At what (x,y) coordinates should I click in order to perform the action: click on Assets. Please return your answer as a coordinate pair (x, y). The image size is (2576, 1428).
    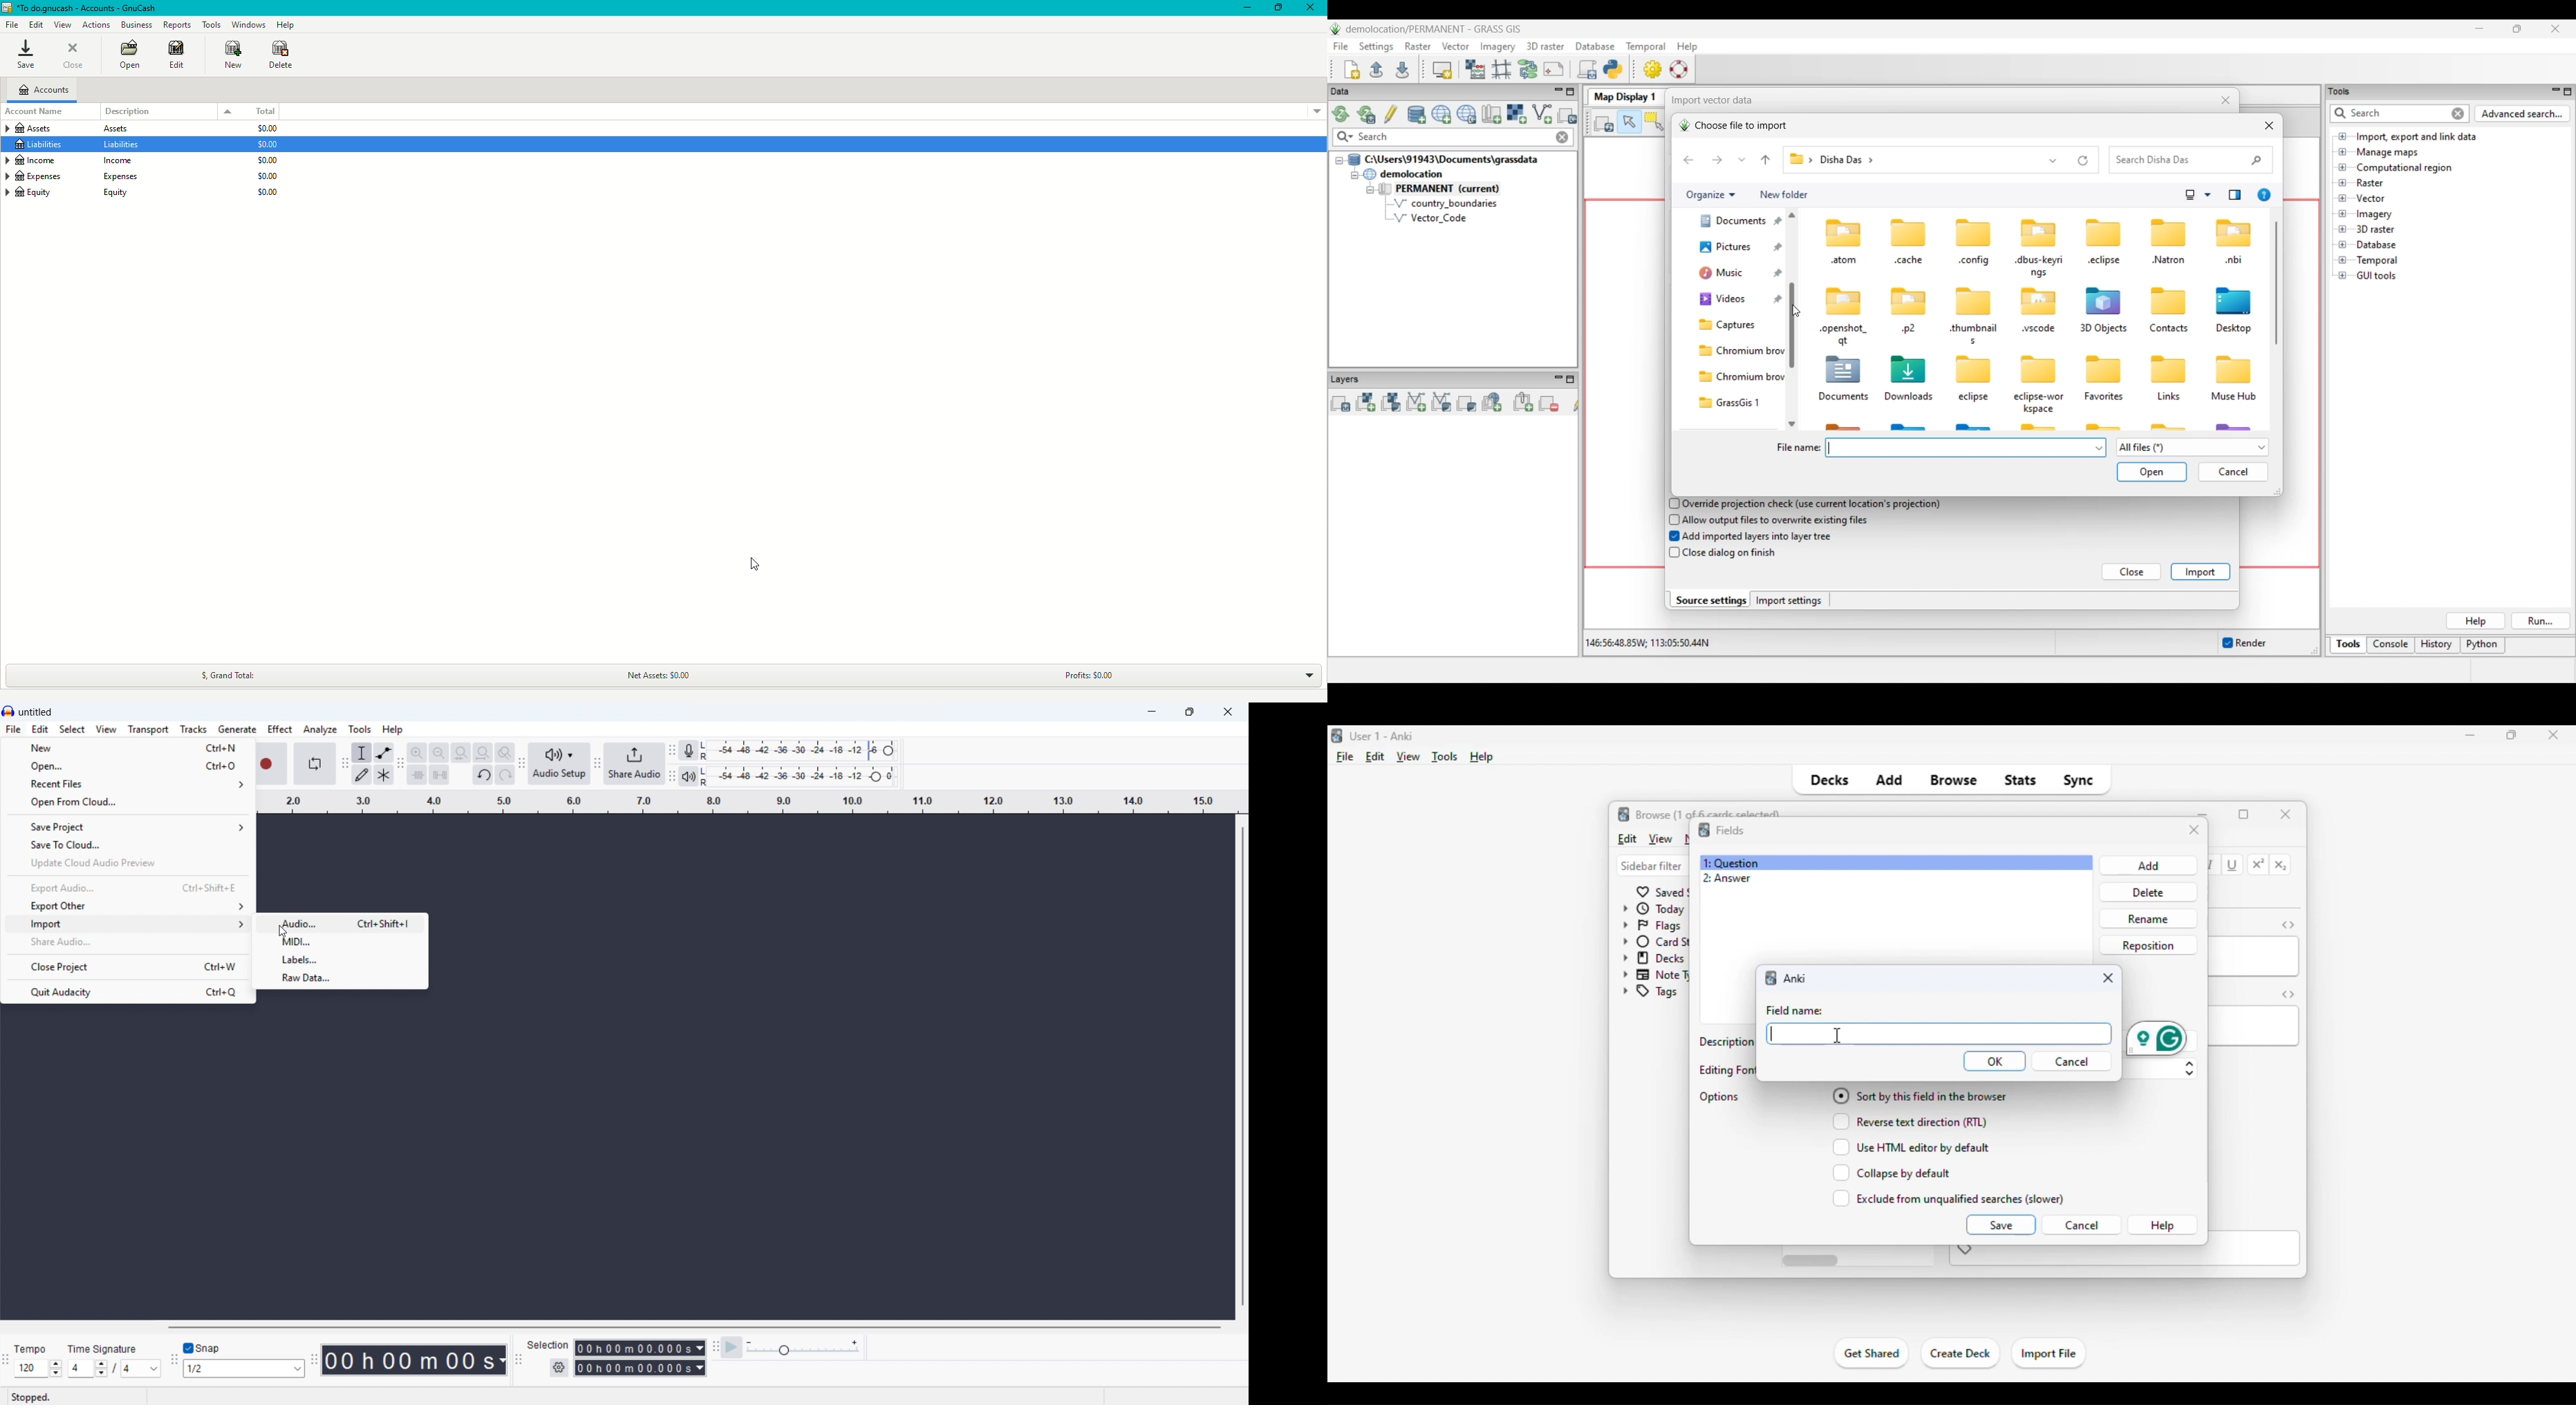
    Looking at the image, I should click on (78, 129).